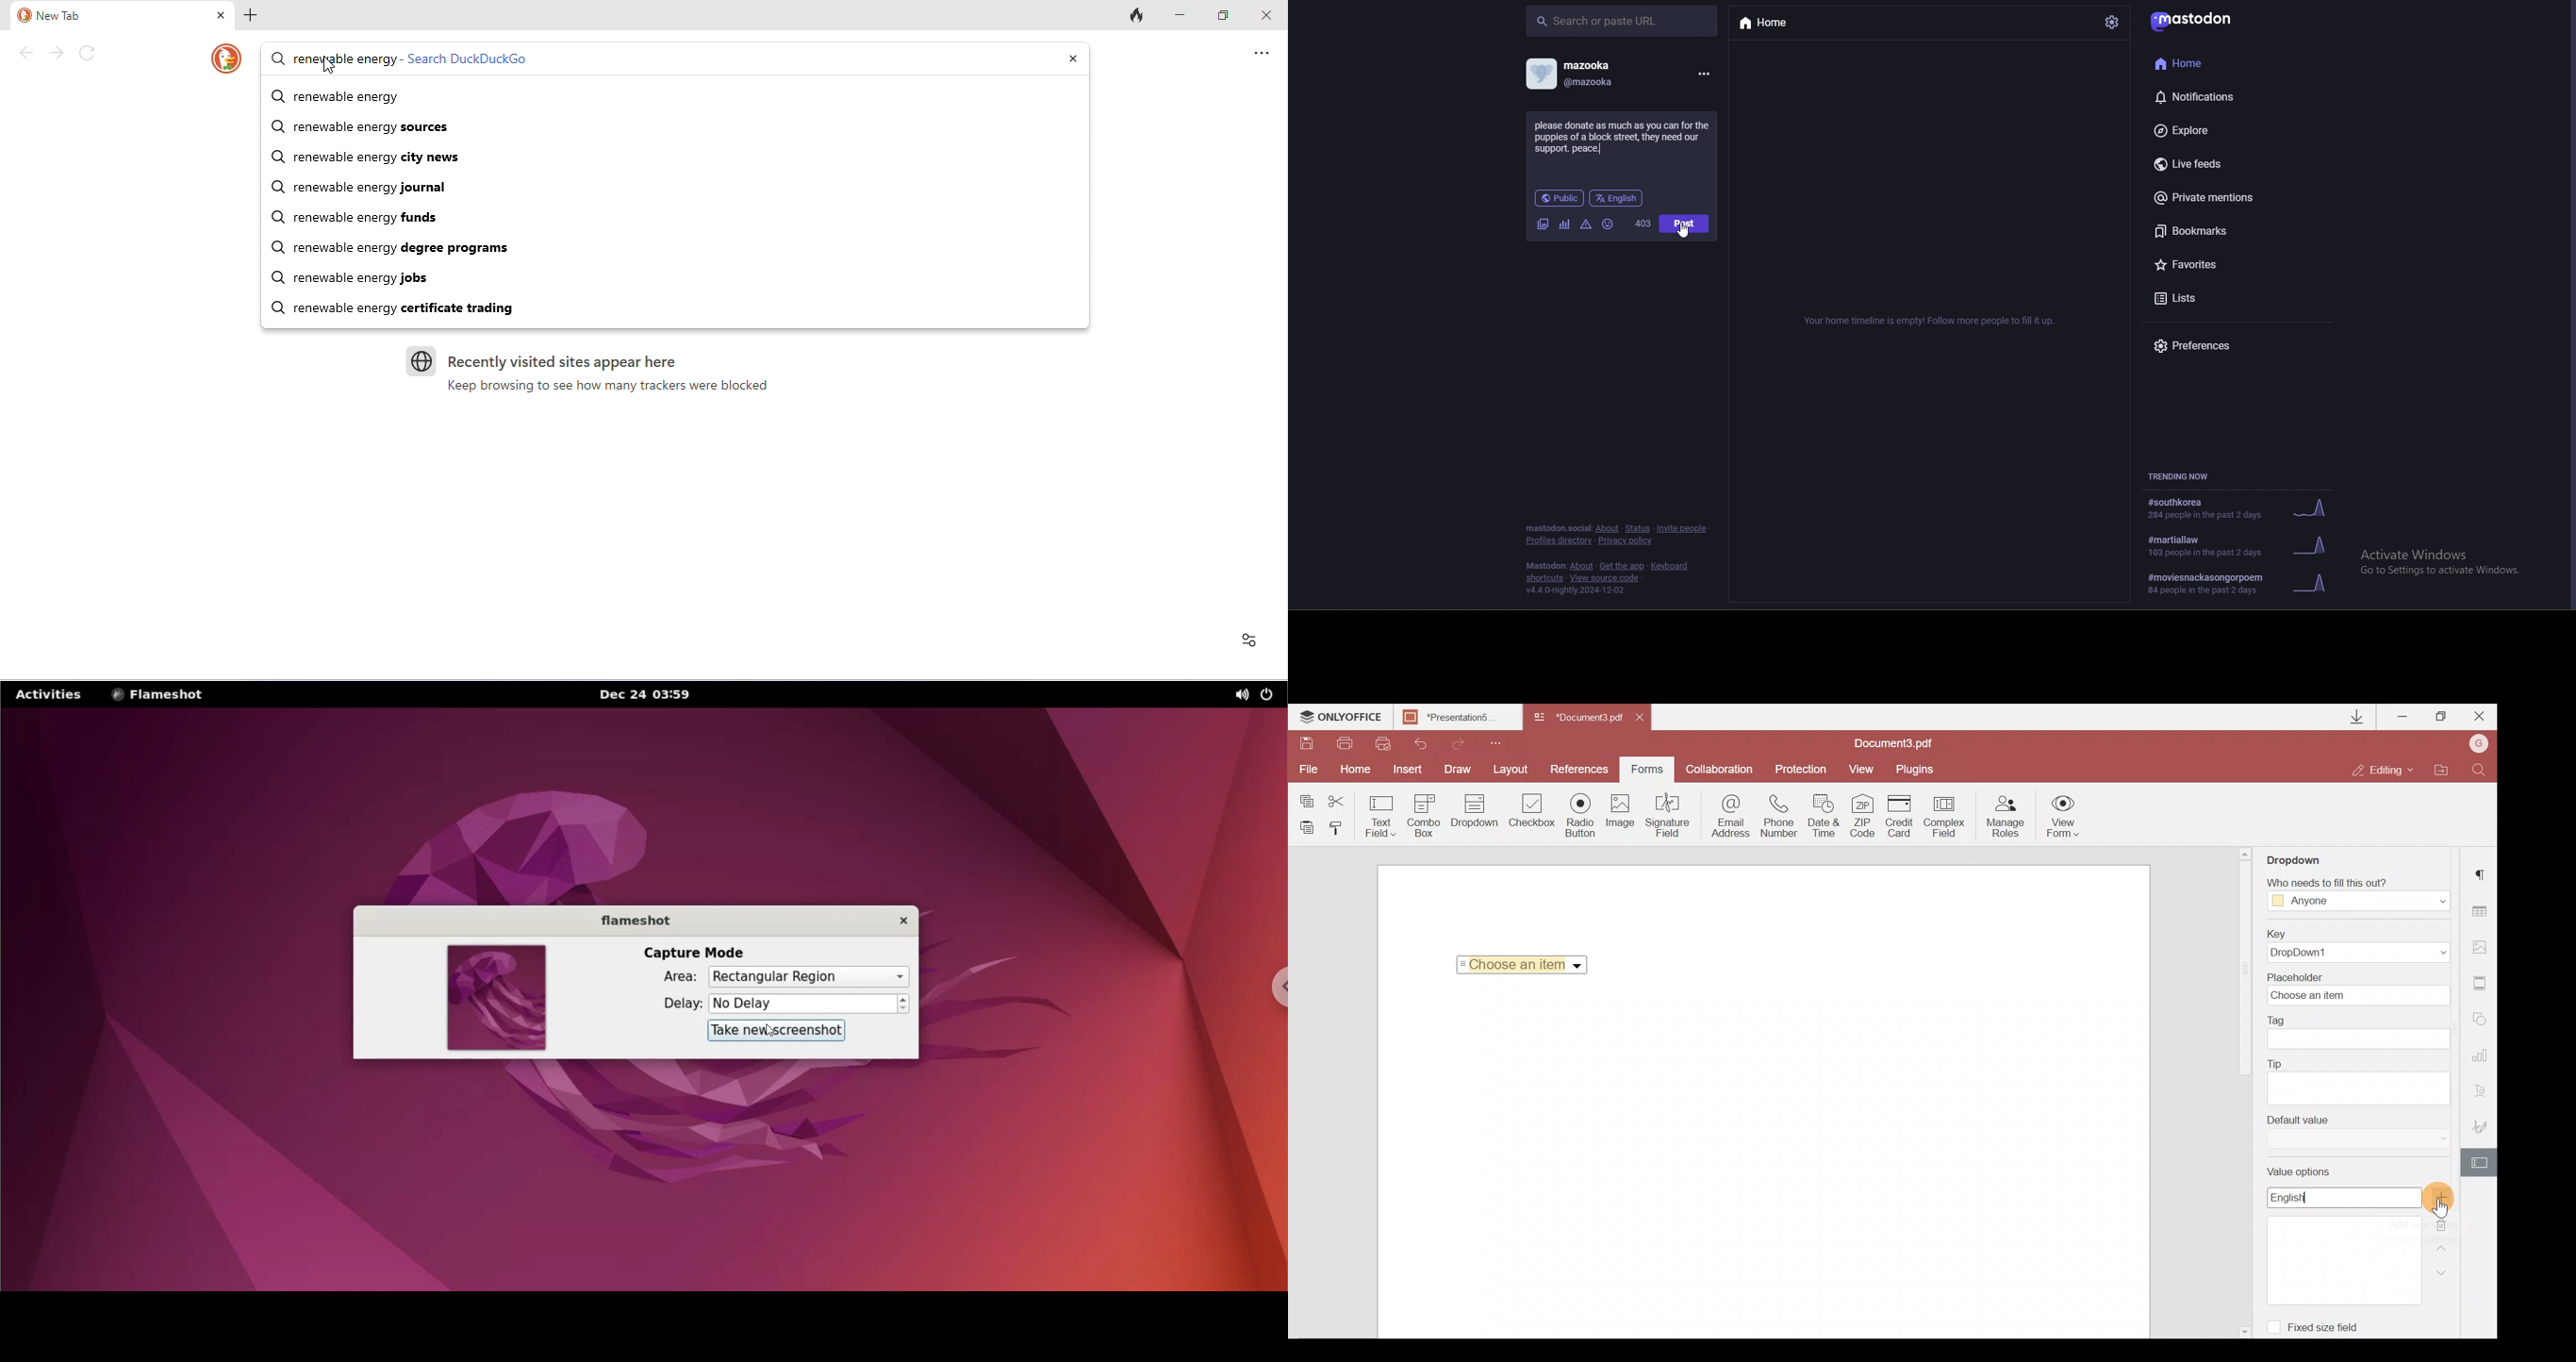  Describe the element at coordinates (1867, 818) in the screenshot. I see `ZIP code` at that location.